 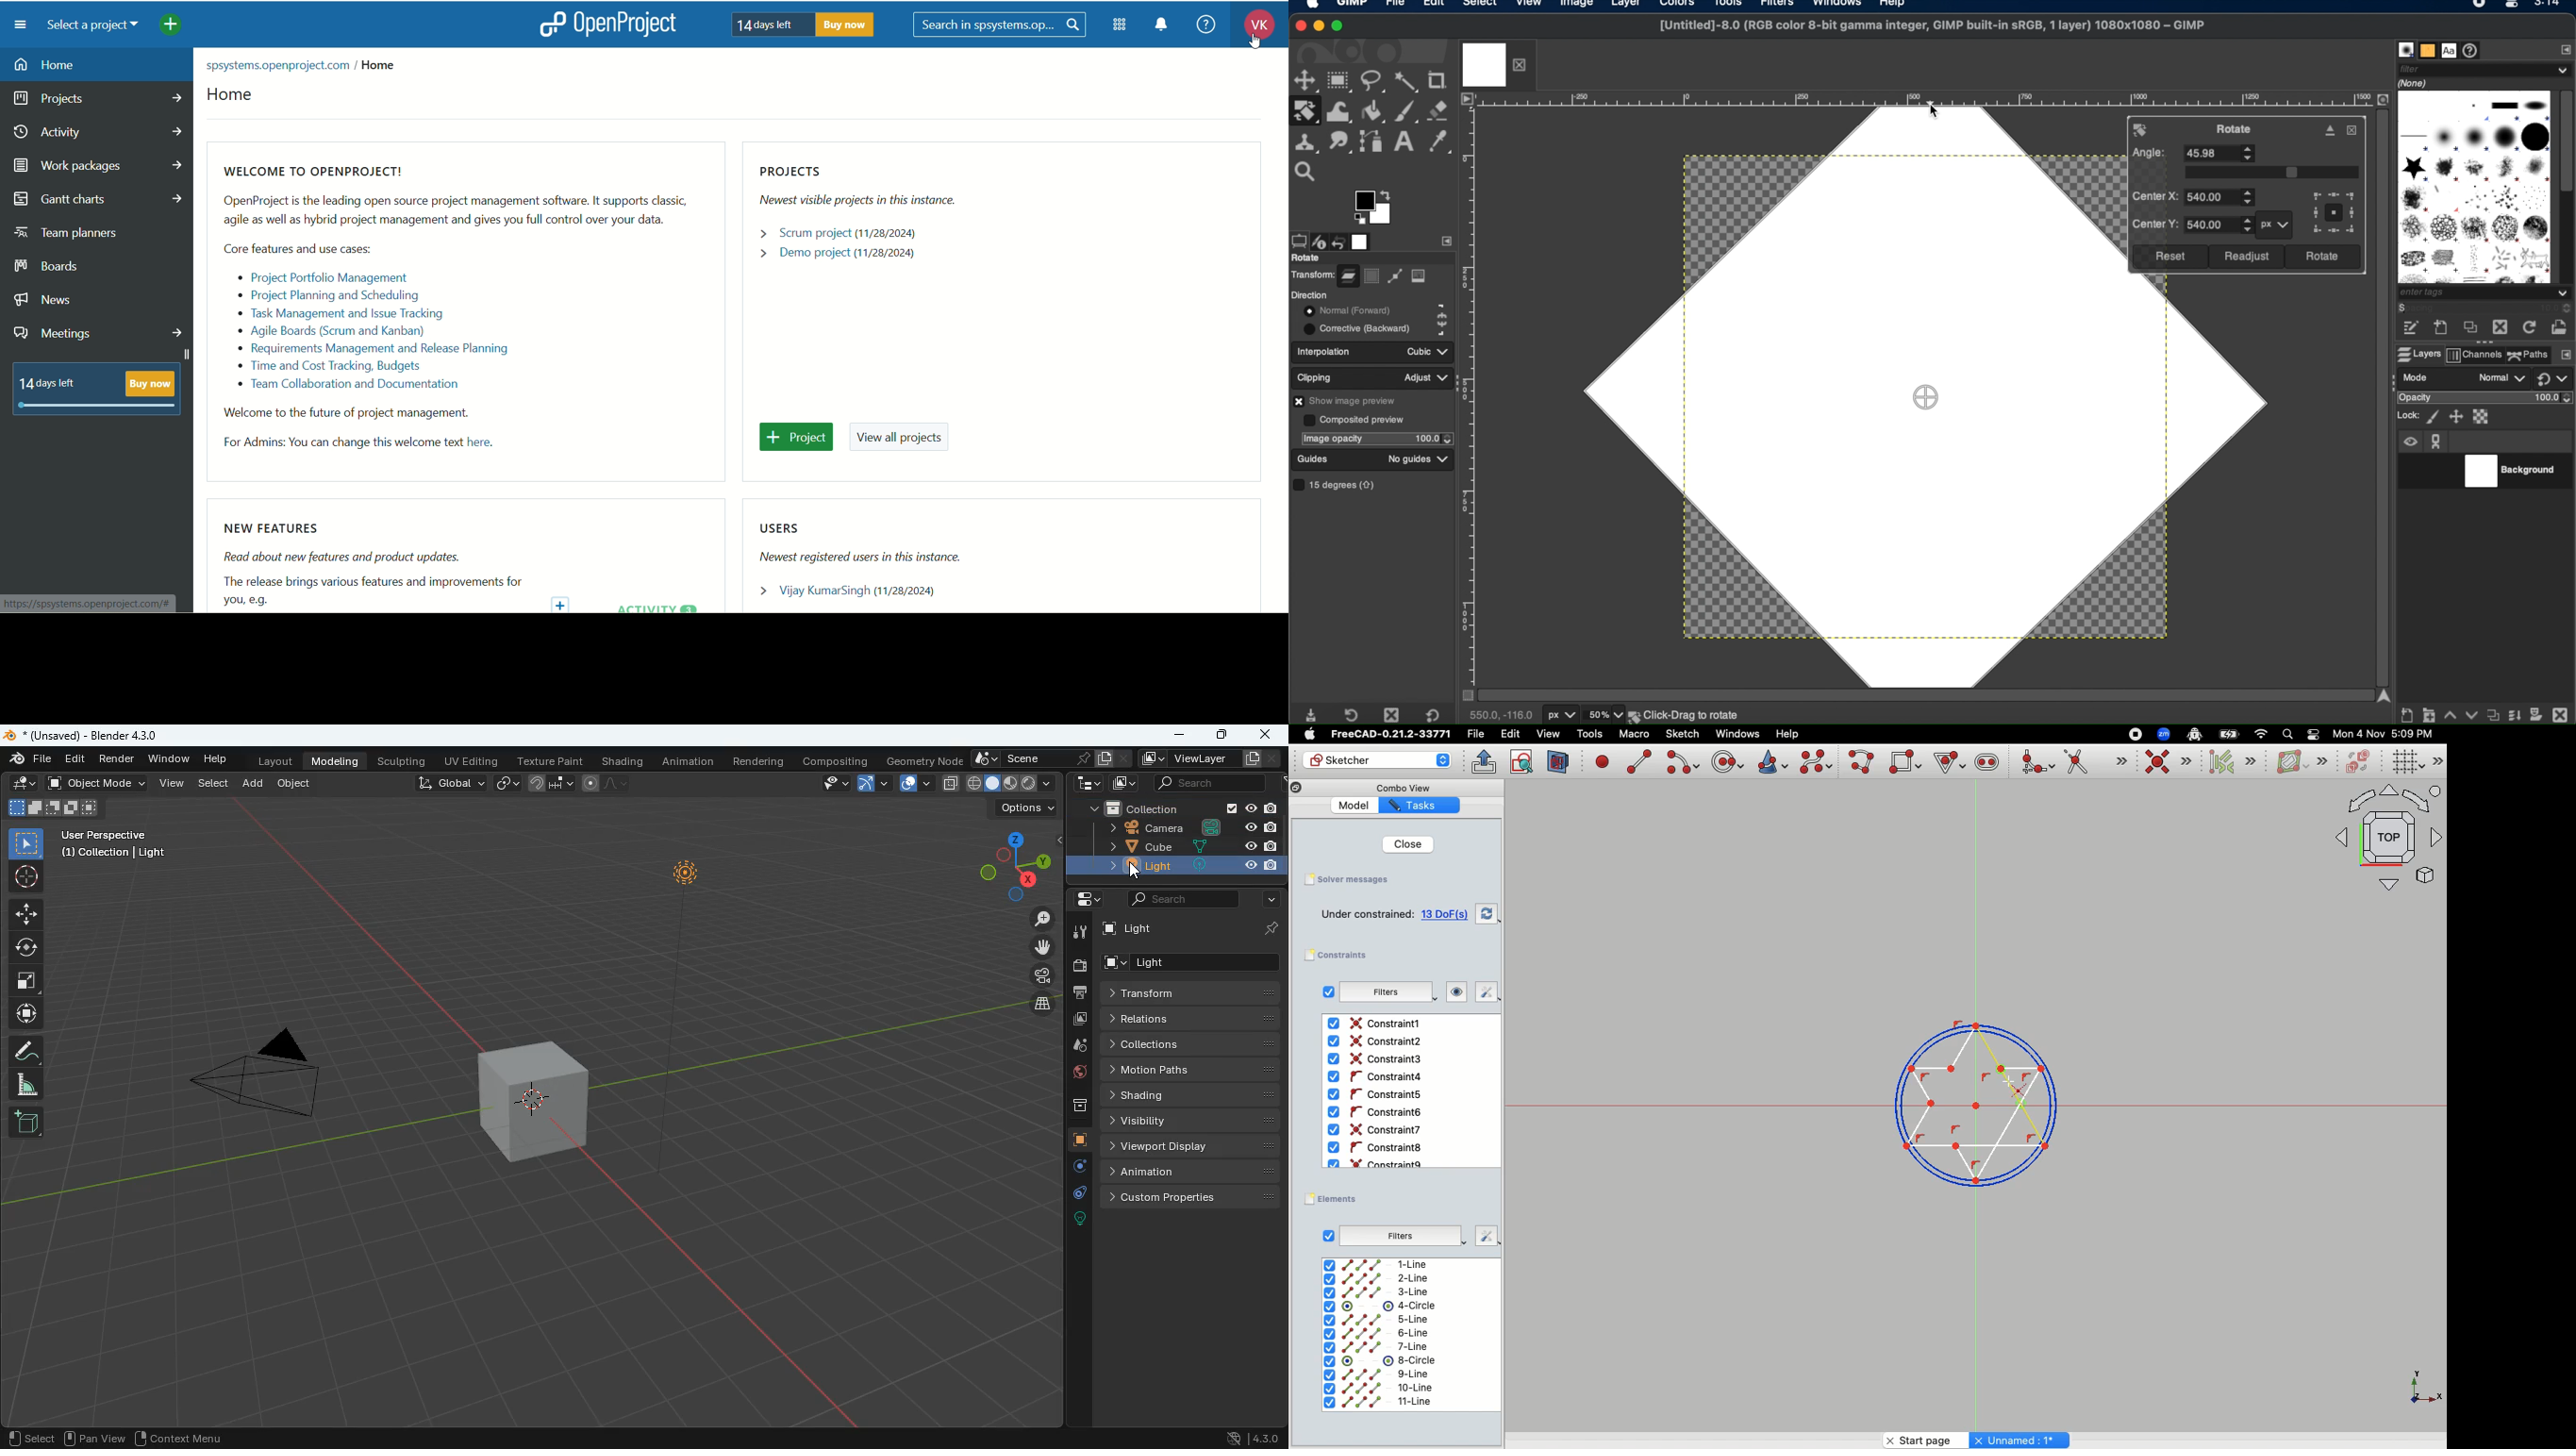 I want to click on Mon 4 Nov 5:09 PM, so click(x=2386, y=734).